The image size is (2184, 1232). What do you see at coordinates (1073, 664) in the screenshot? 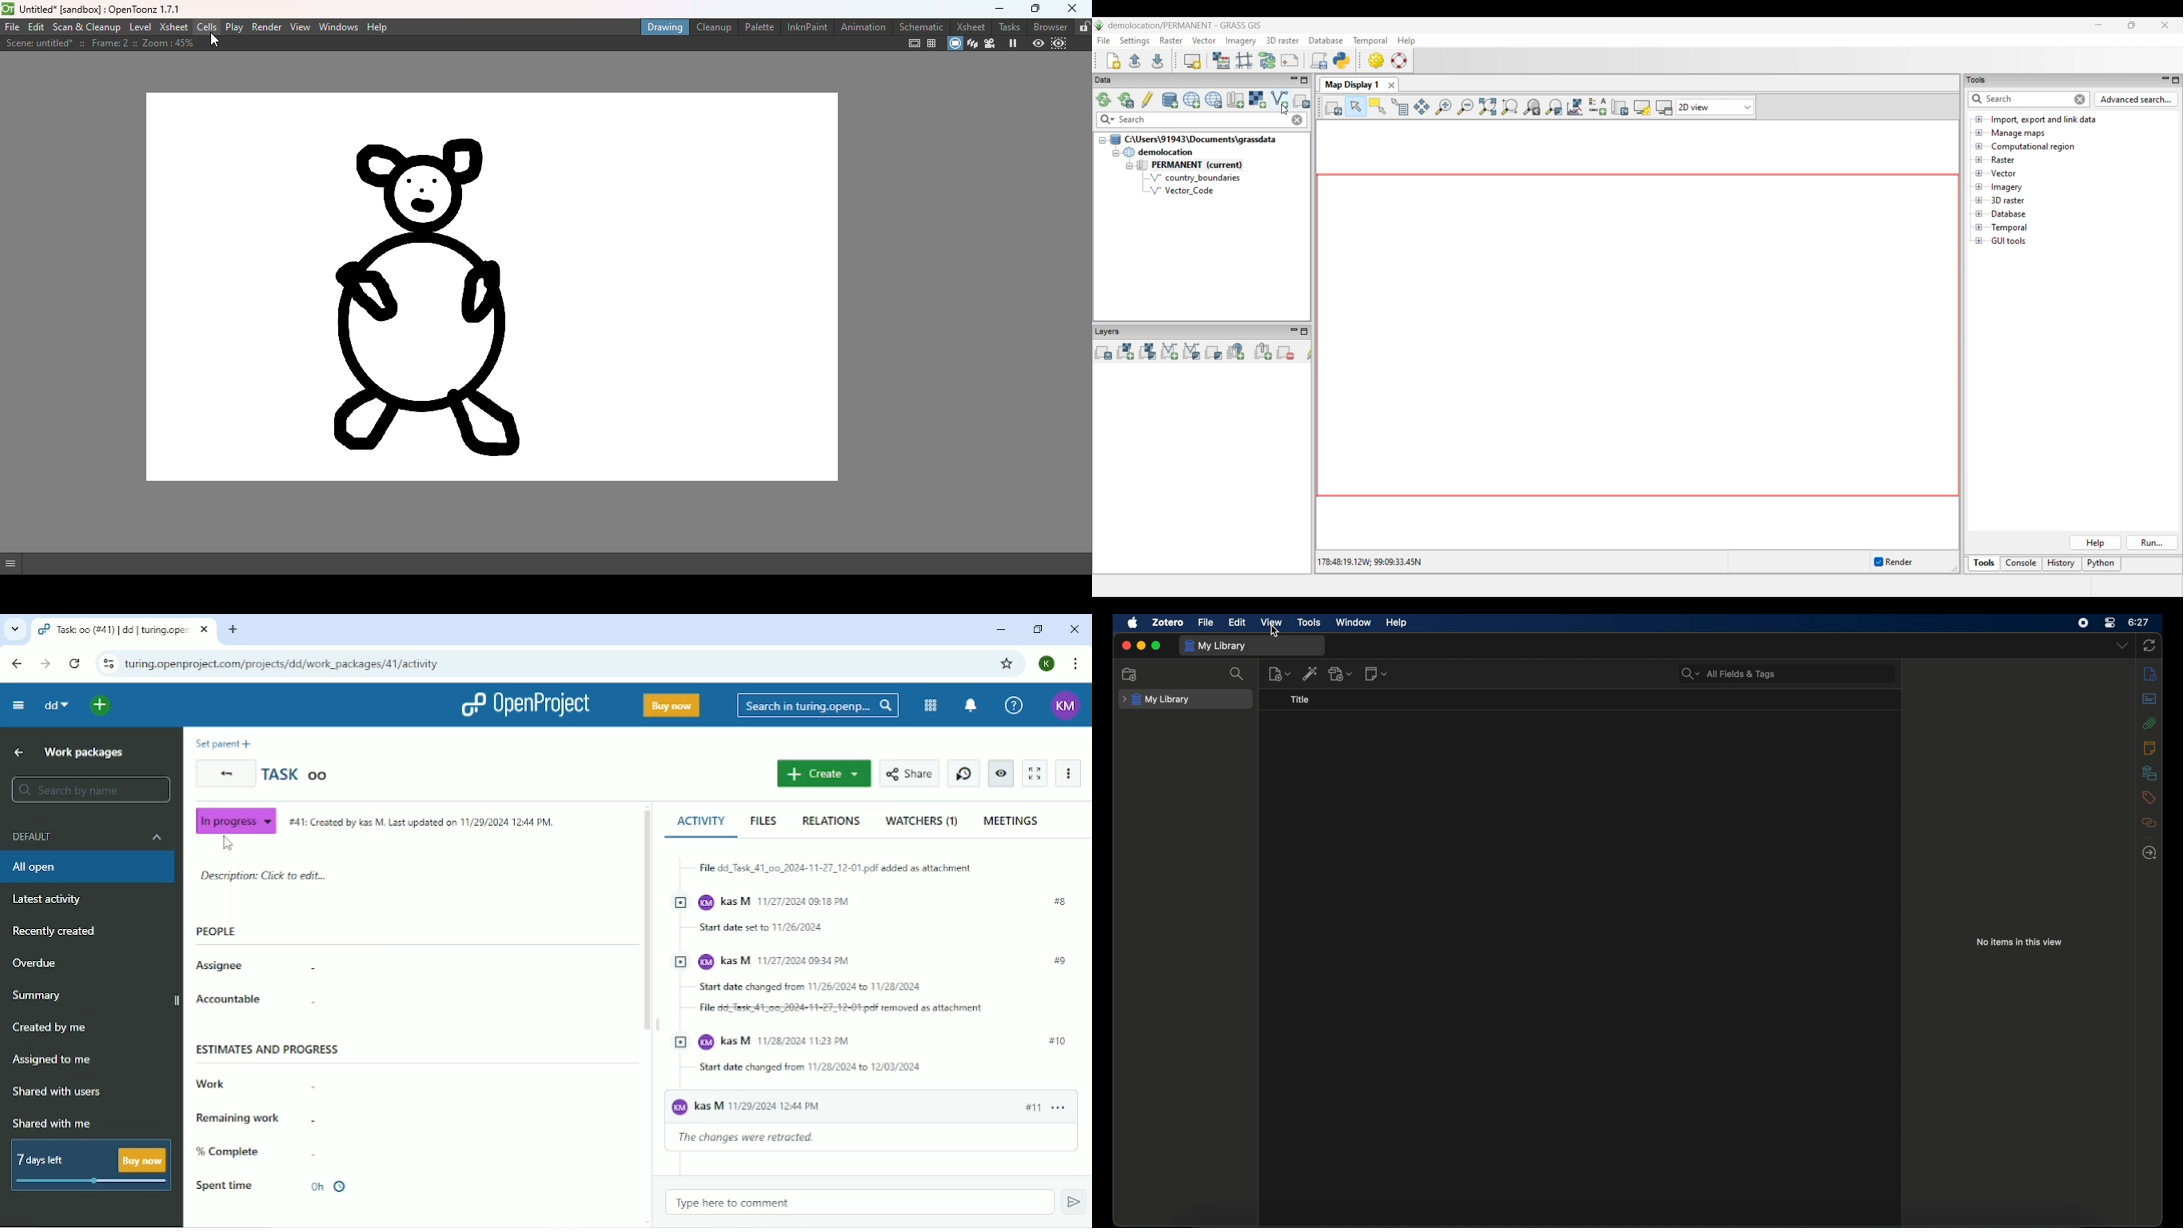
I see `Customize and control google chrome` at bounding box center [1073, 664].